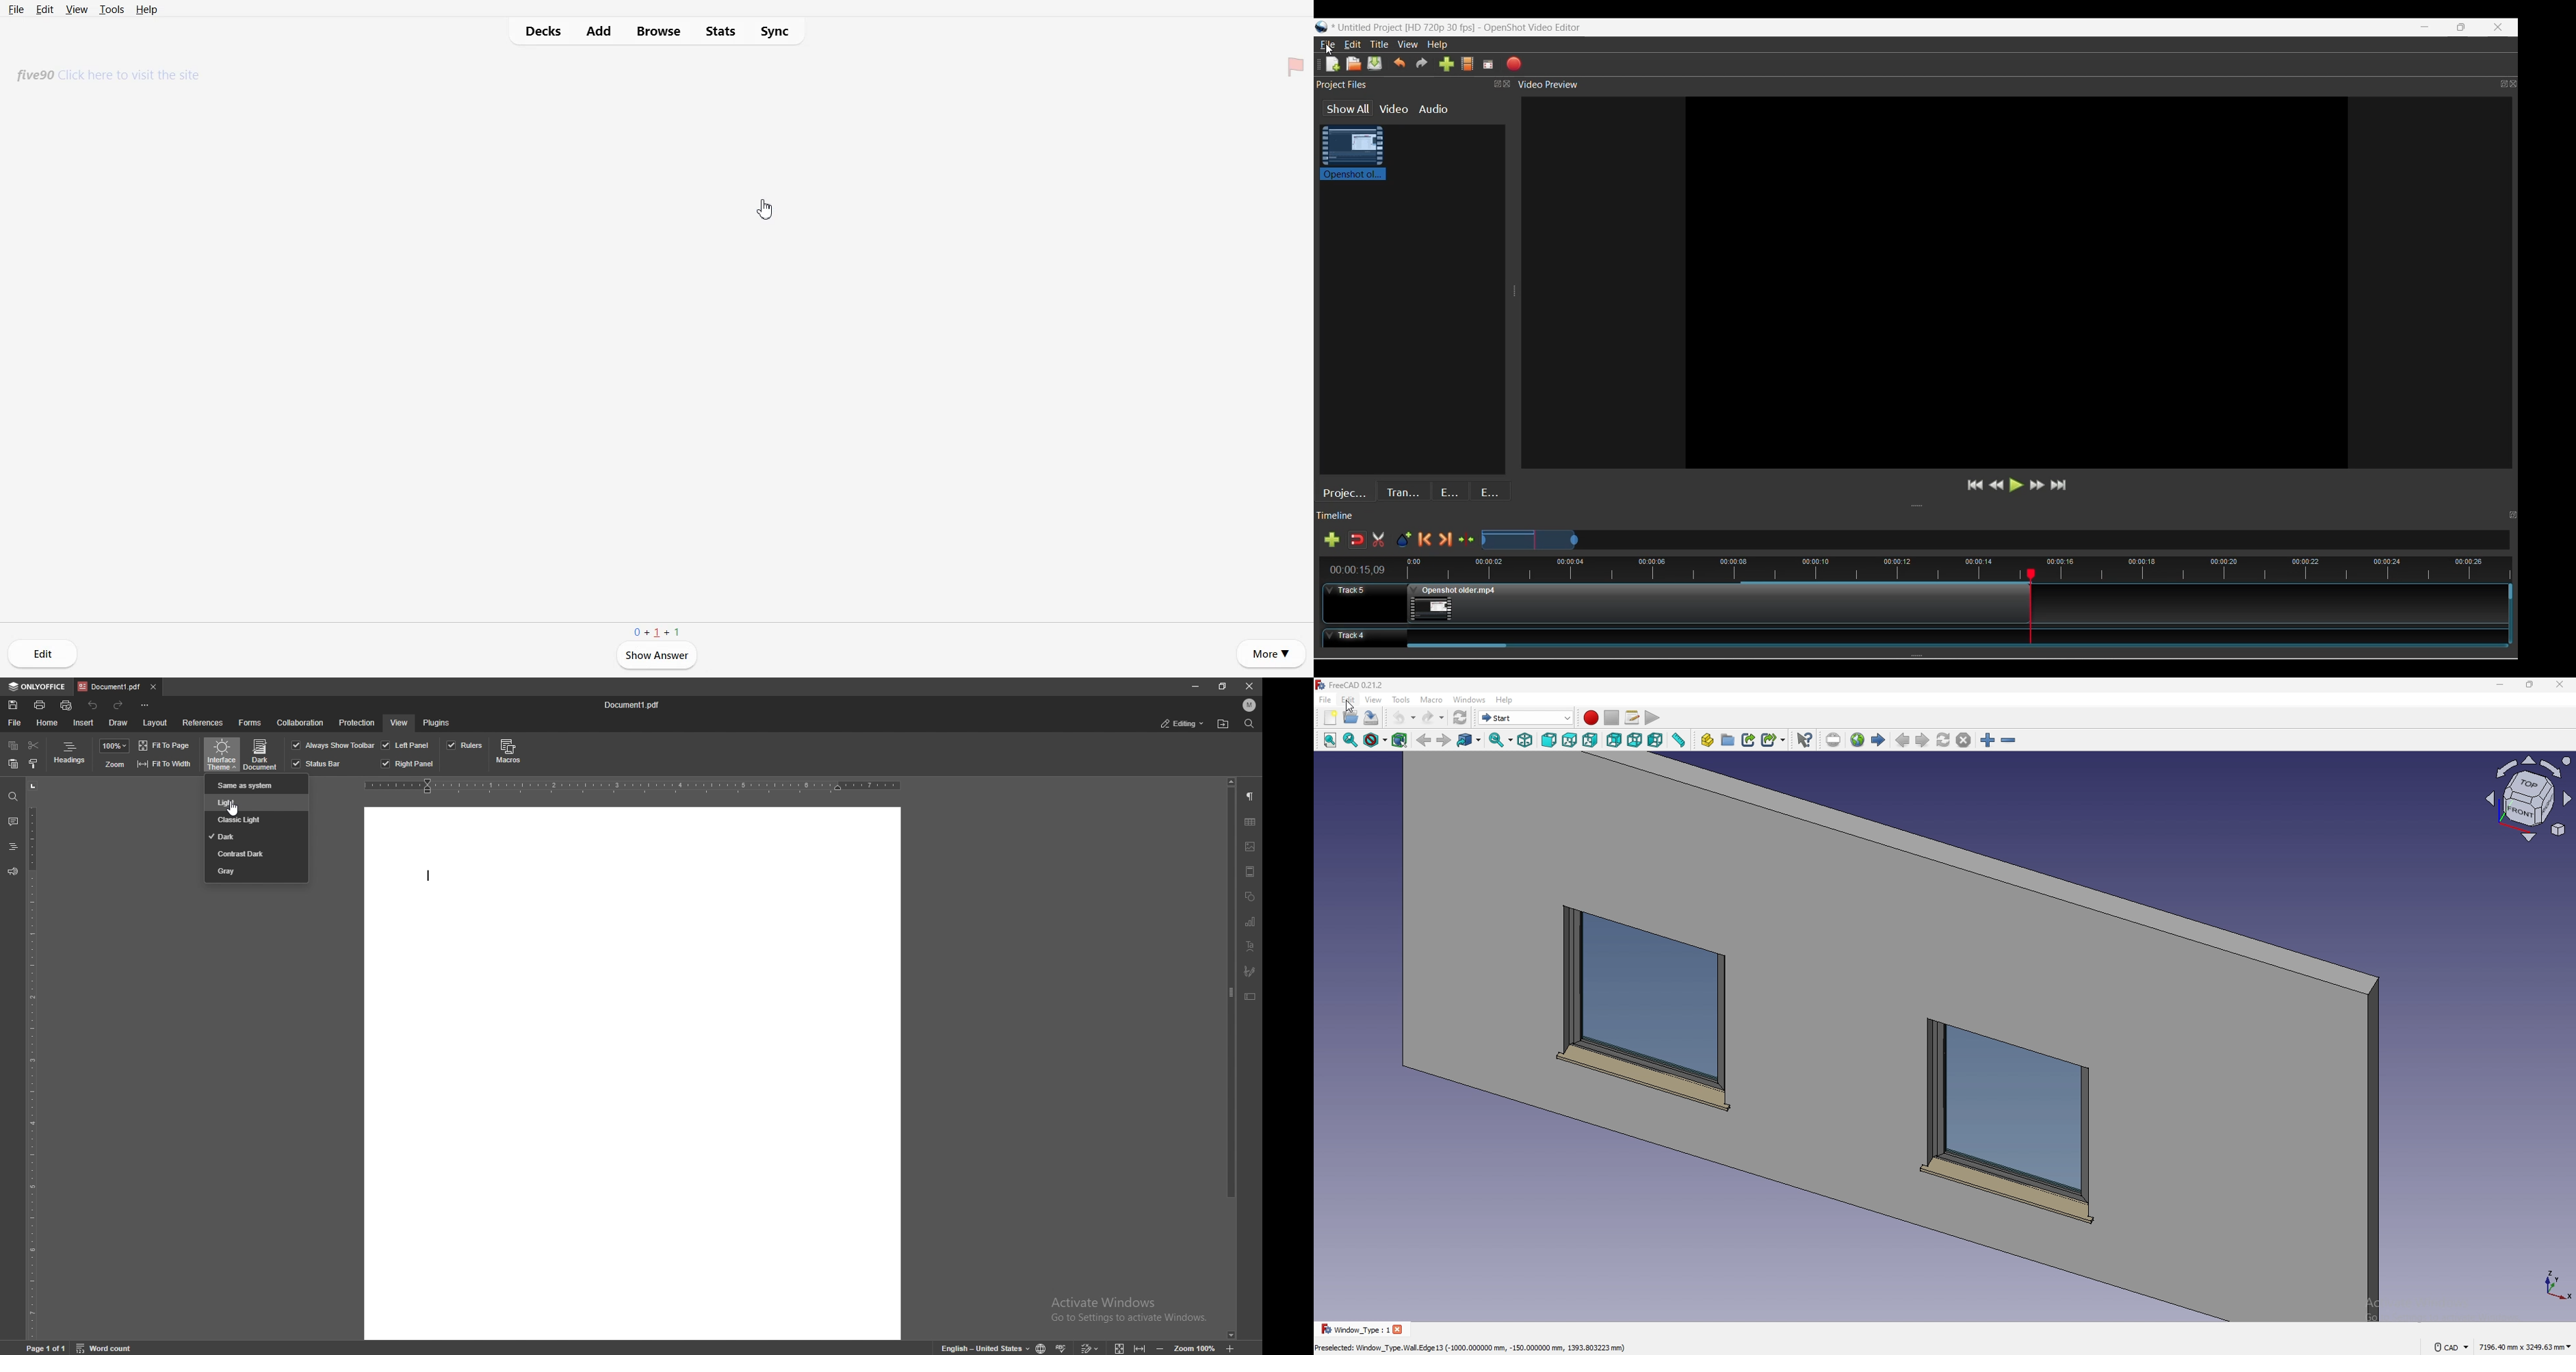 The image size is (2576, 1372). Describe the element at coordinates (2528, 803) in the screenshot. I see `view` at that location.